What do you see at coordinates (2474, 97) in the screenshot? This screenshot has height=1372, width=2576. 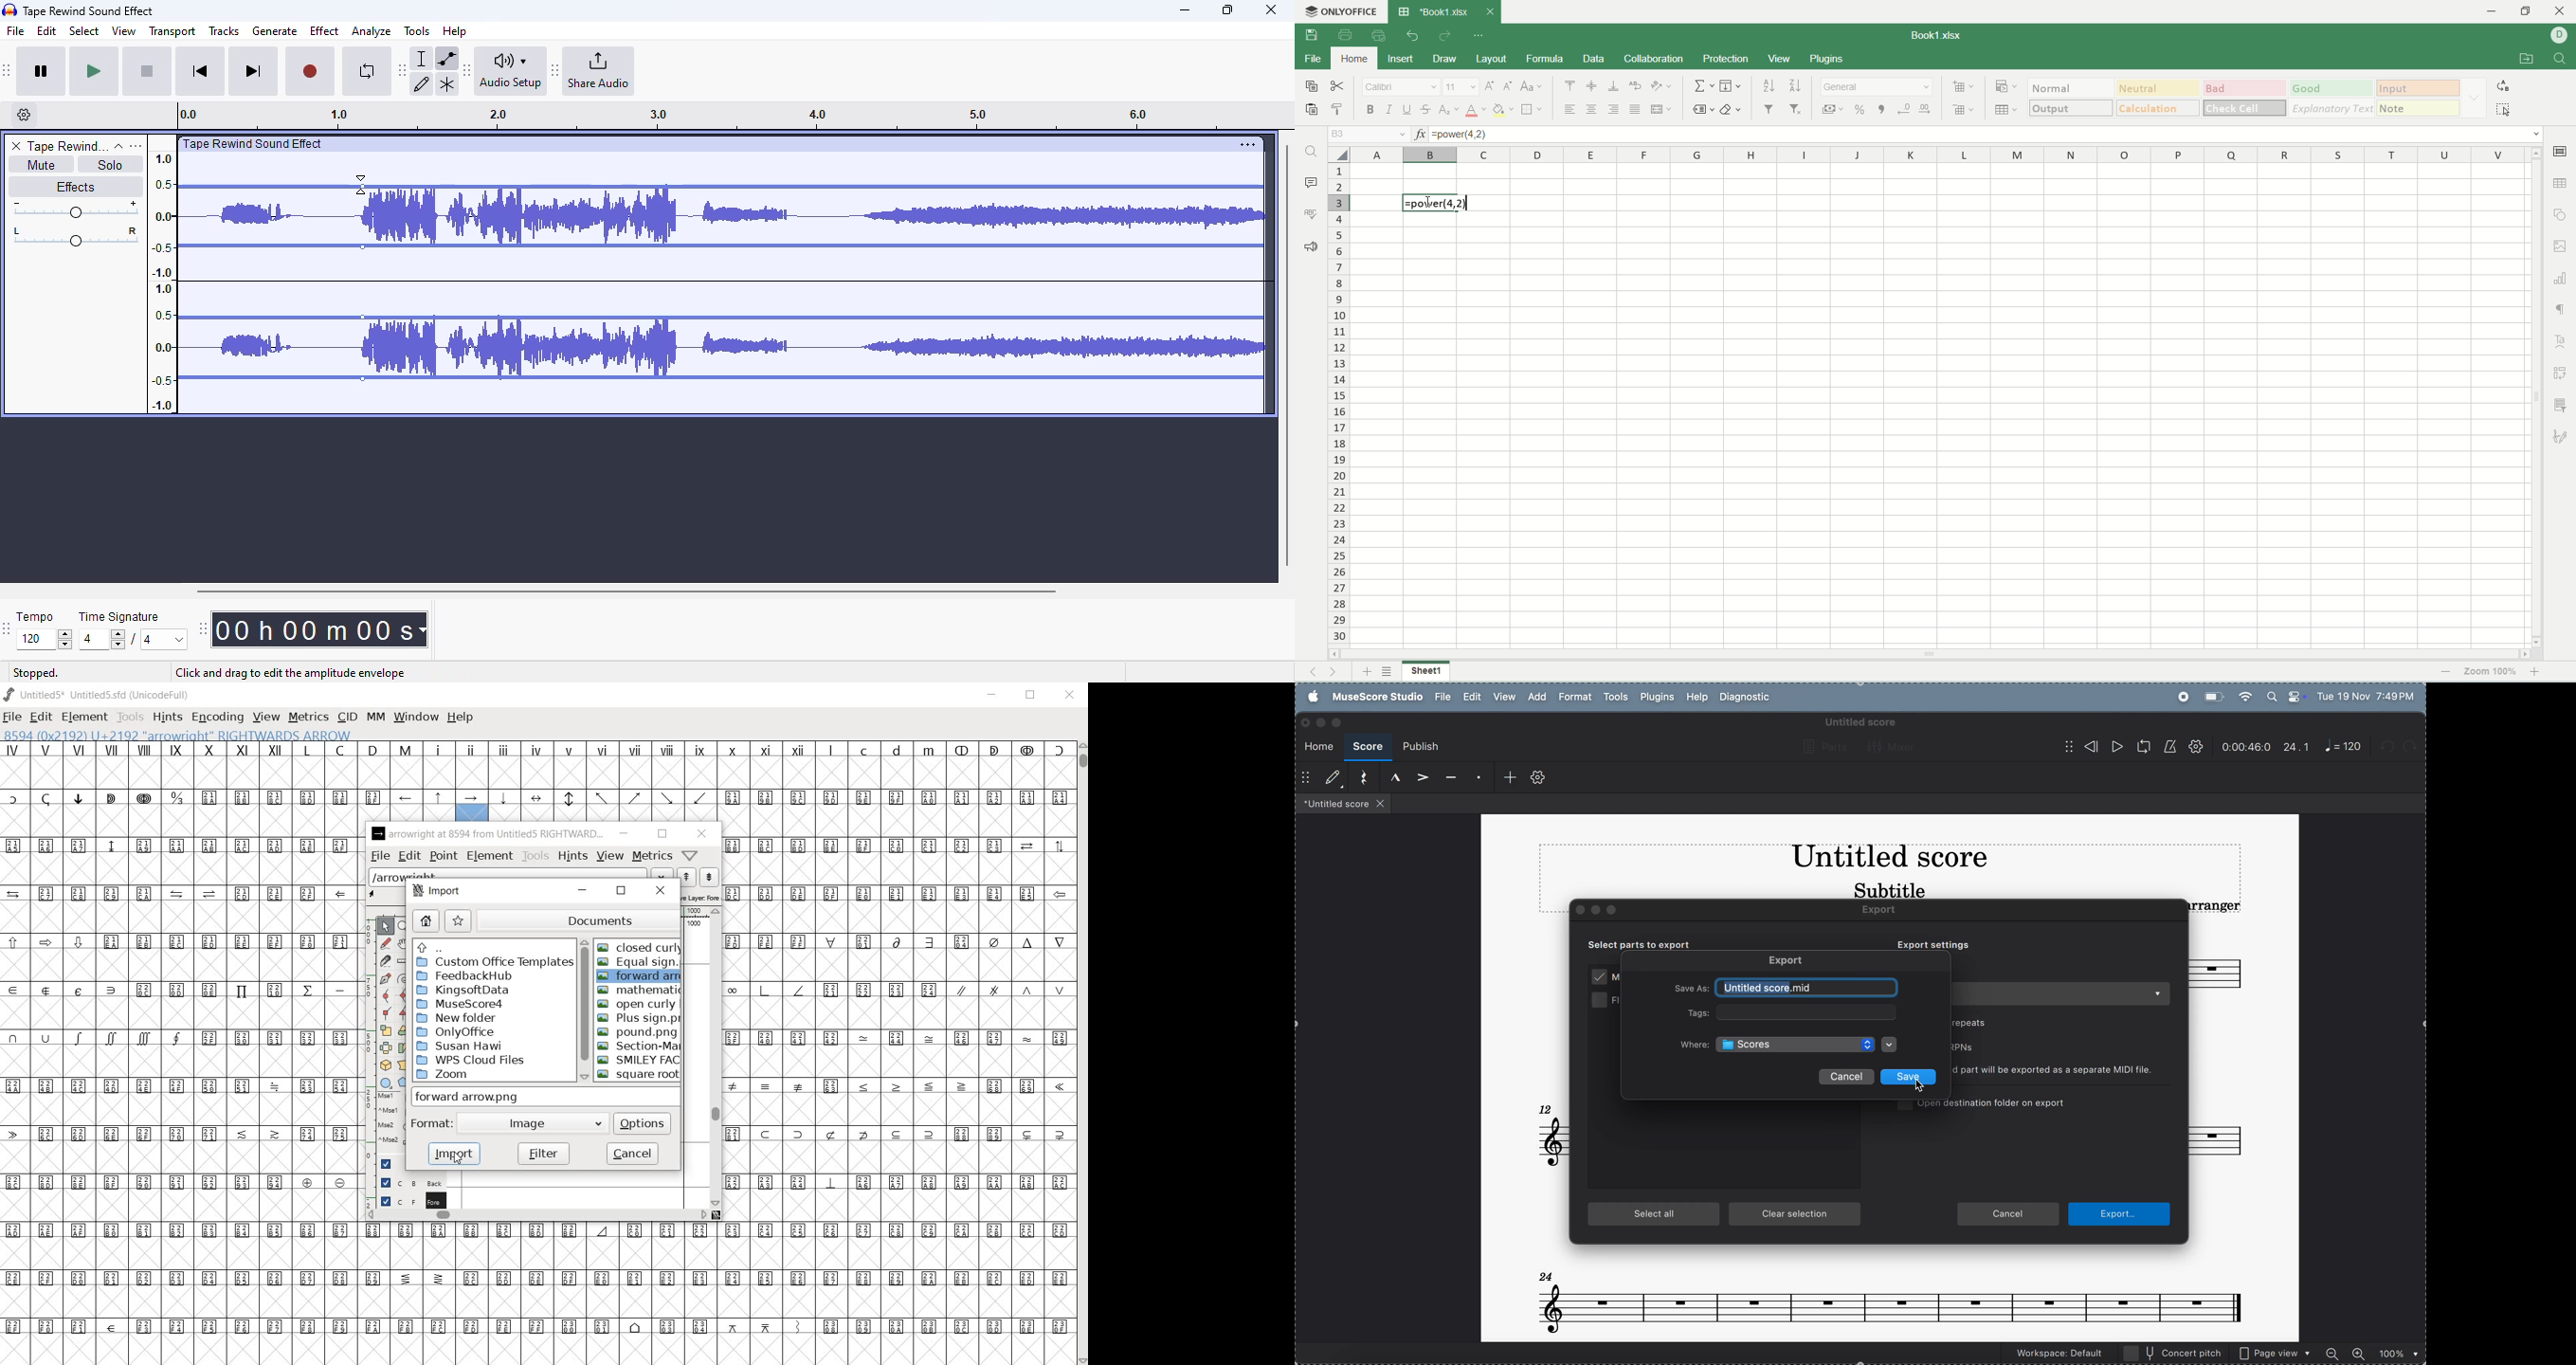 I see `cell style` at bounding box center [2474, 97].